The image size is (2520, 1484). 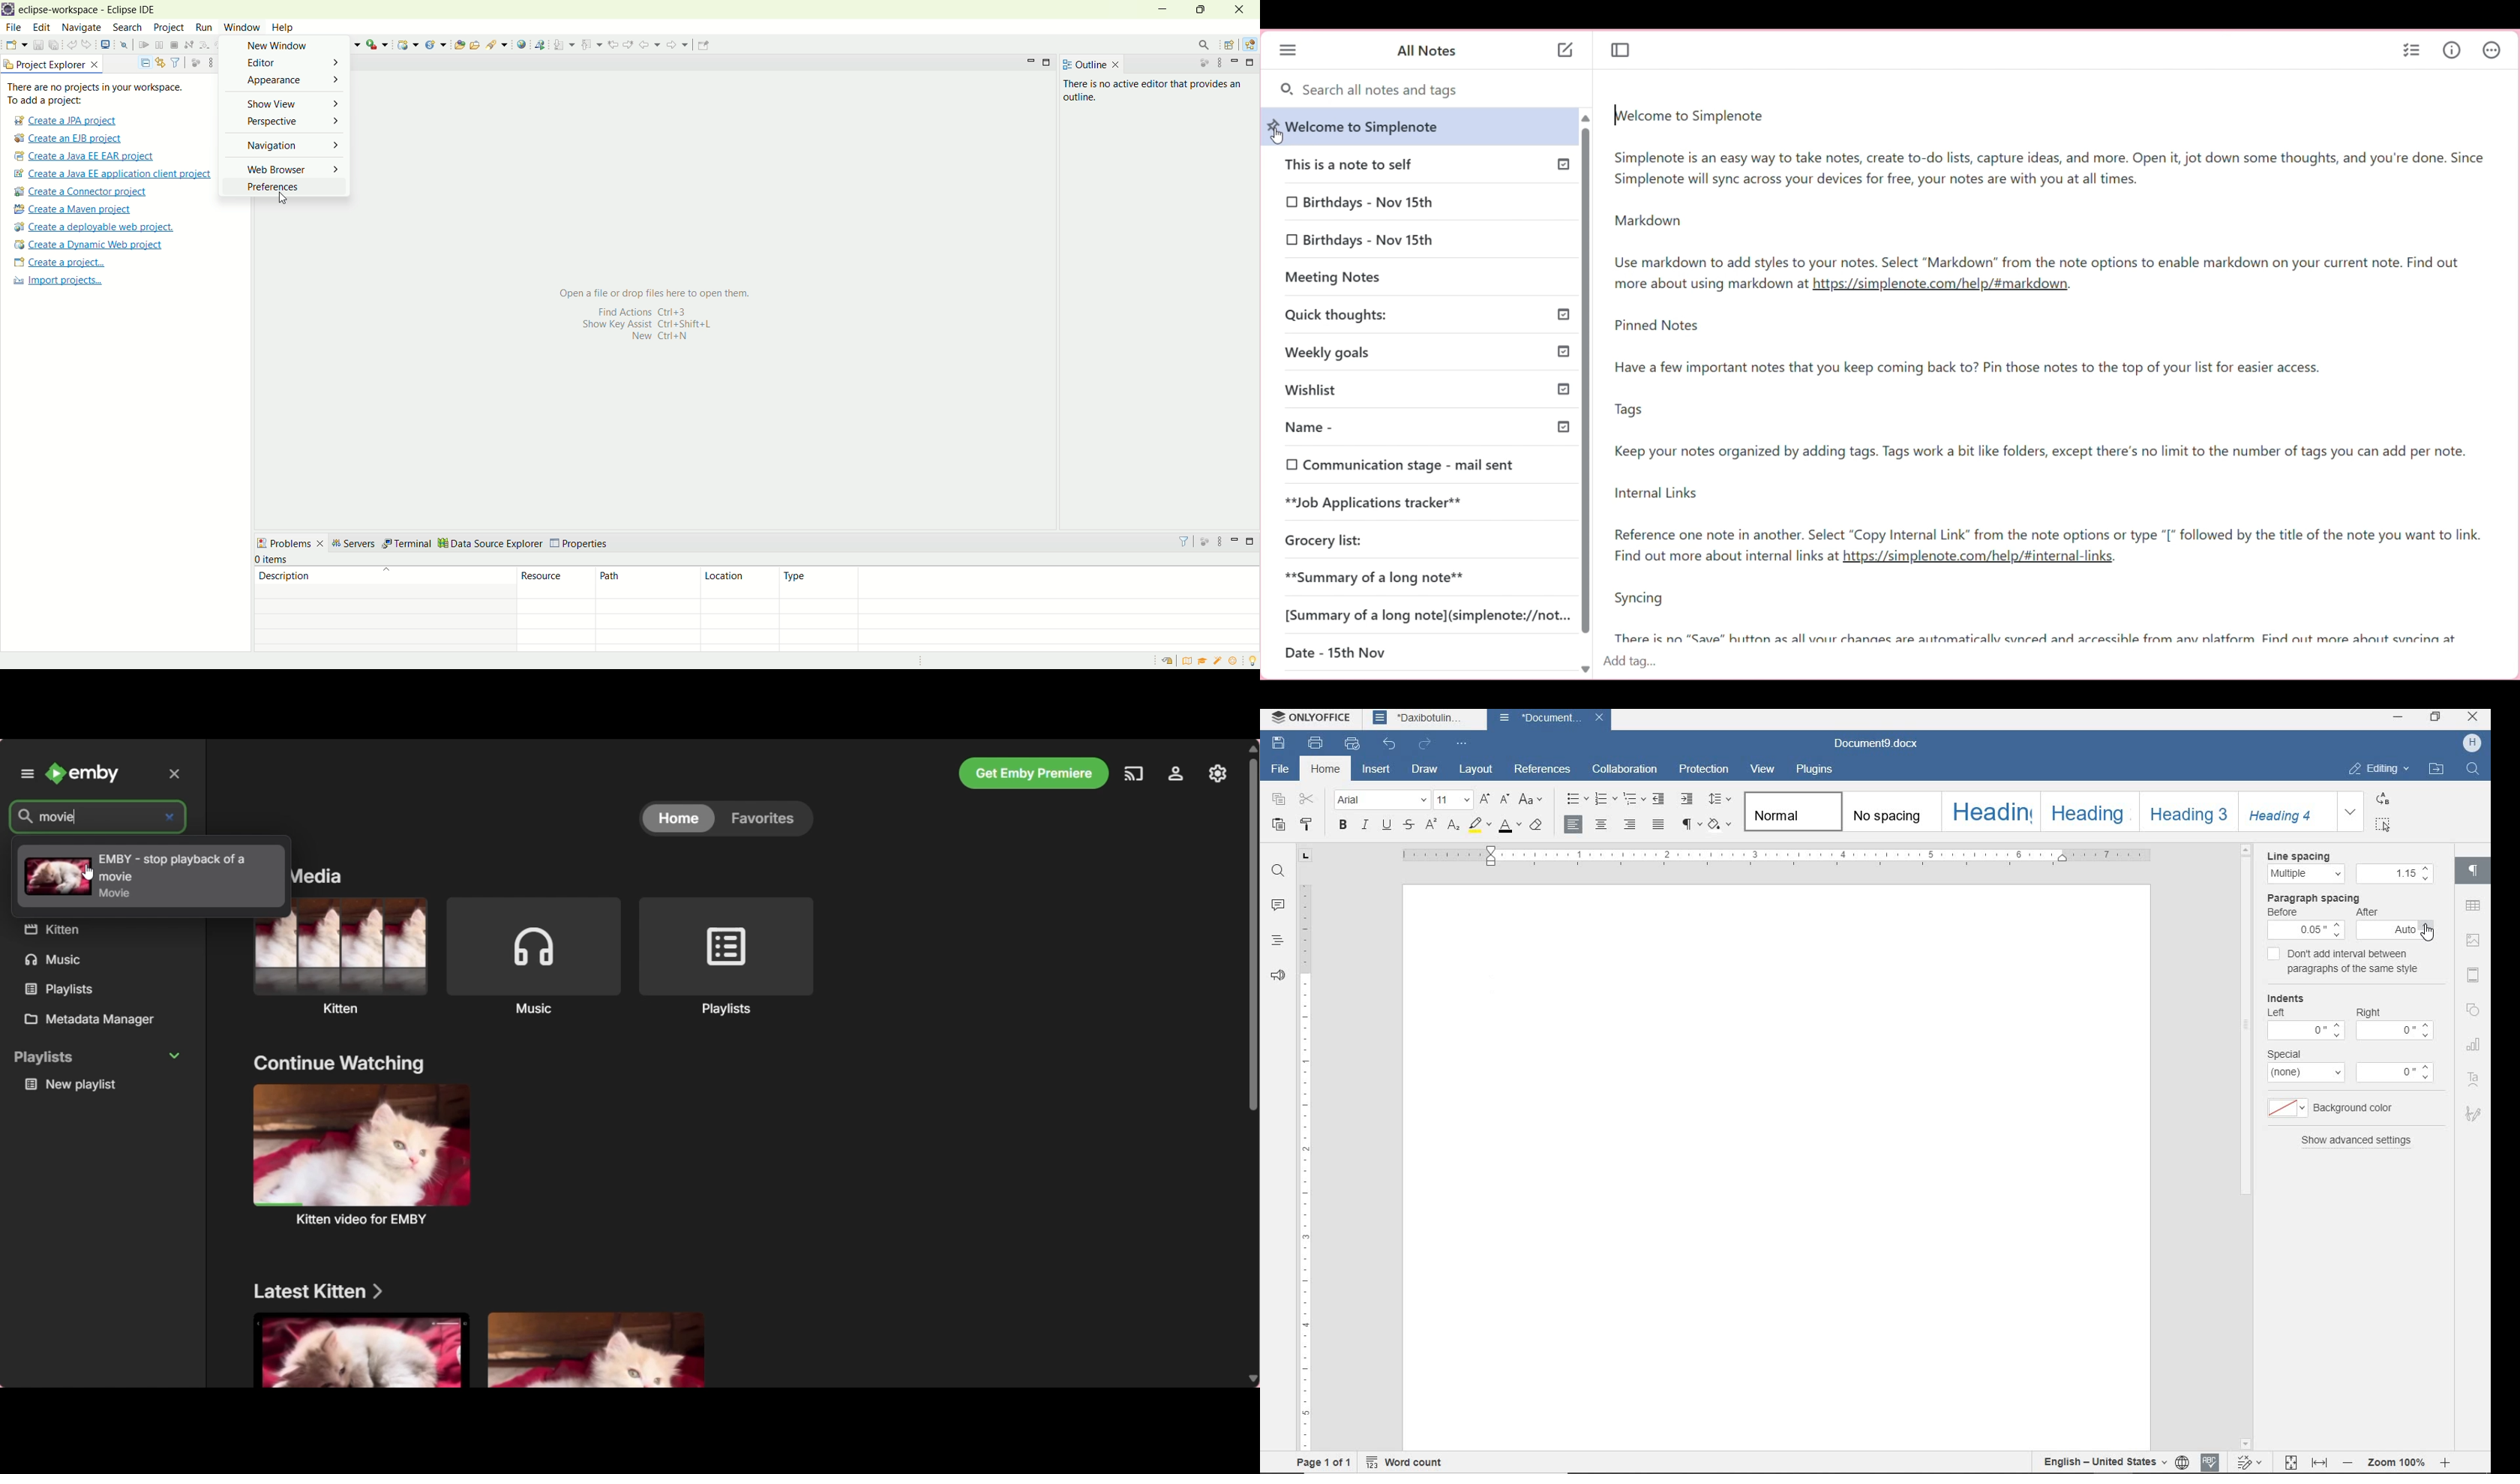 What do you see at coordinates (8, 11) in the screenshot?
I see `logo` at bounding box center [8, 11].